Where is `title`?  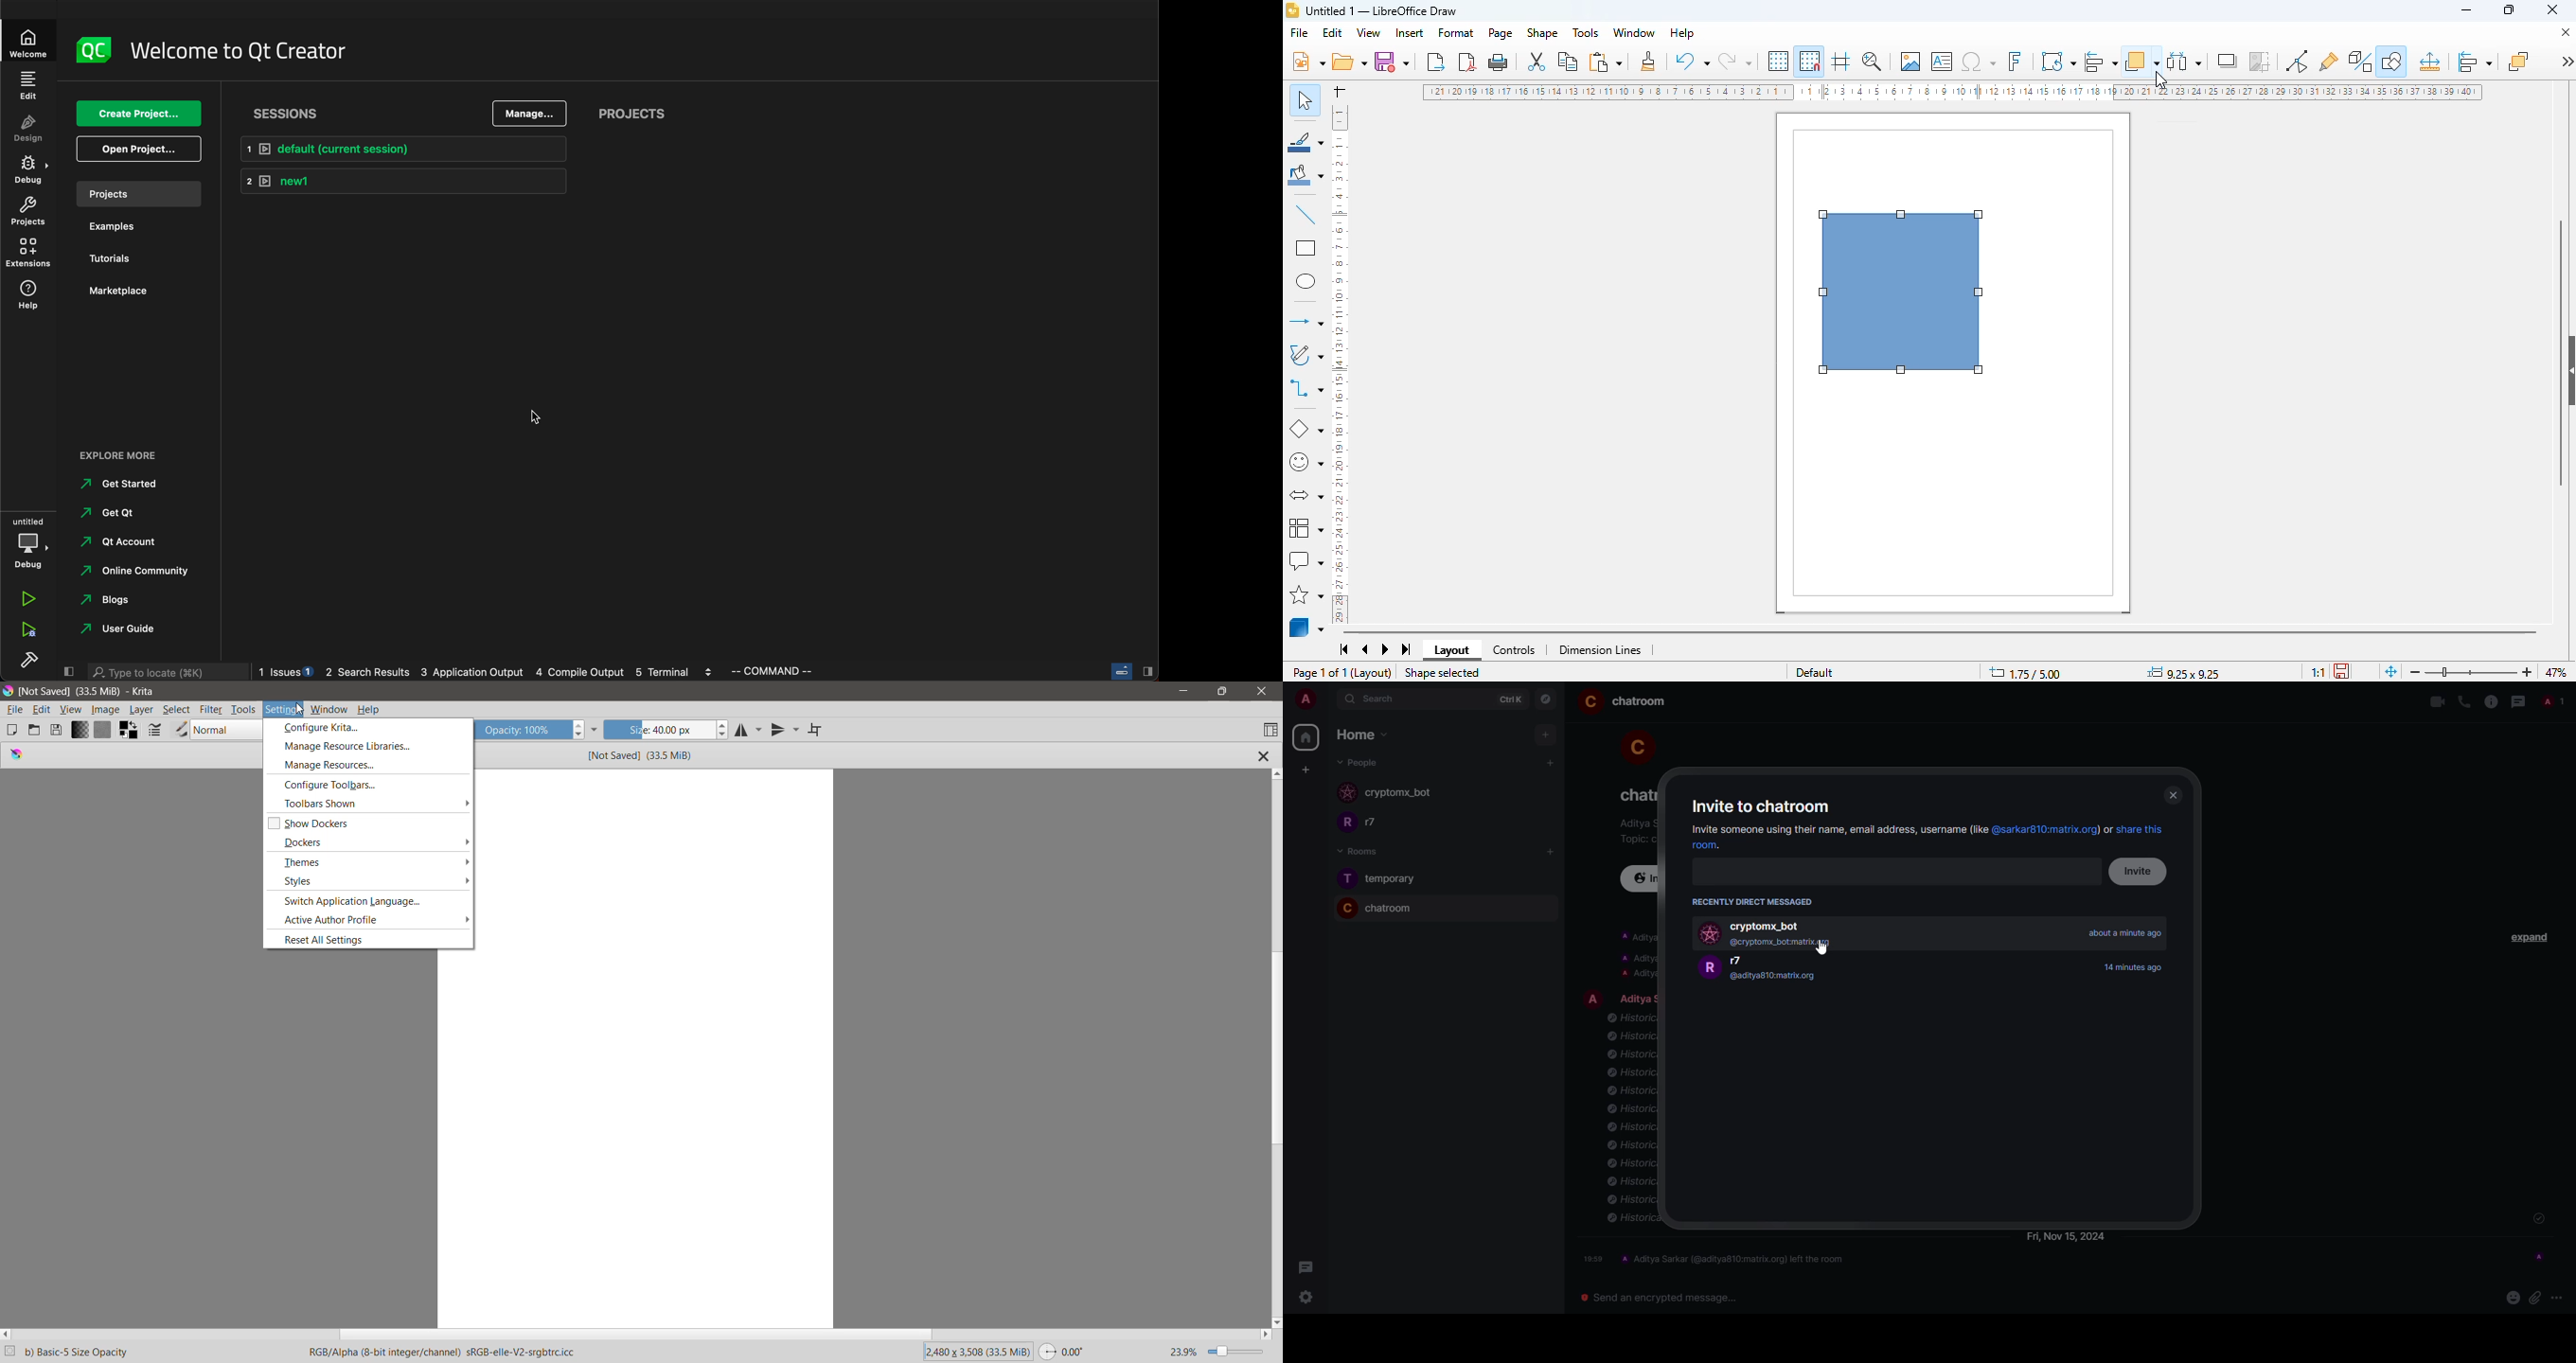 title is located at coordinates (1381, 10).